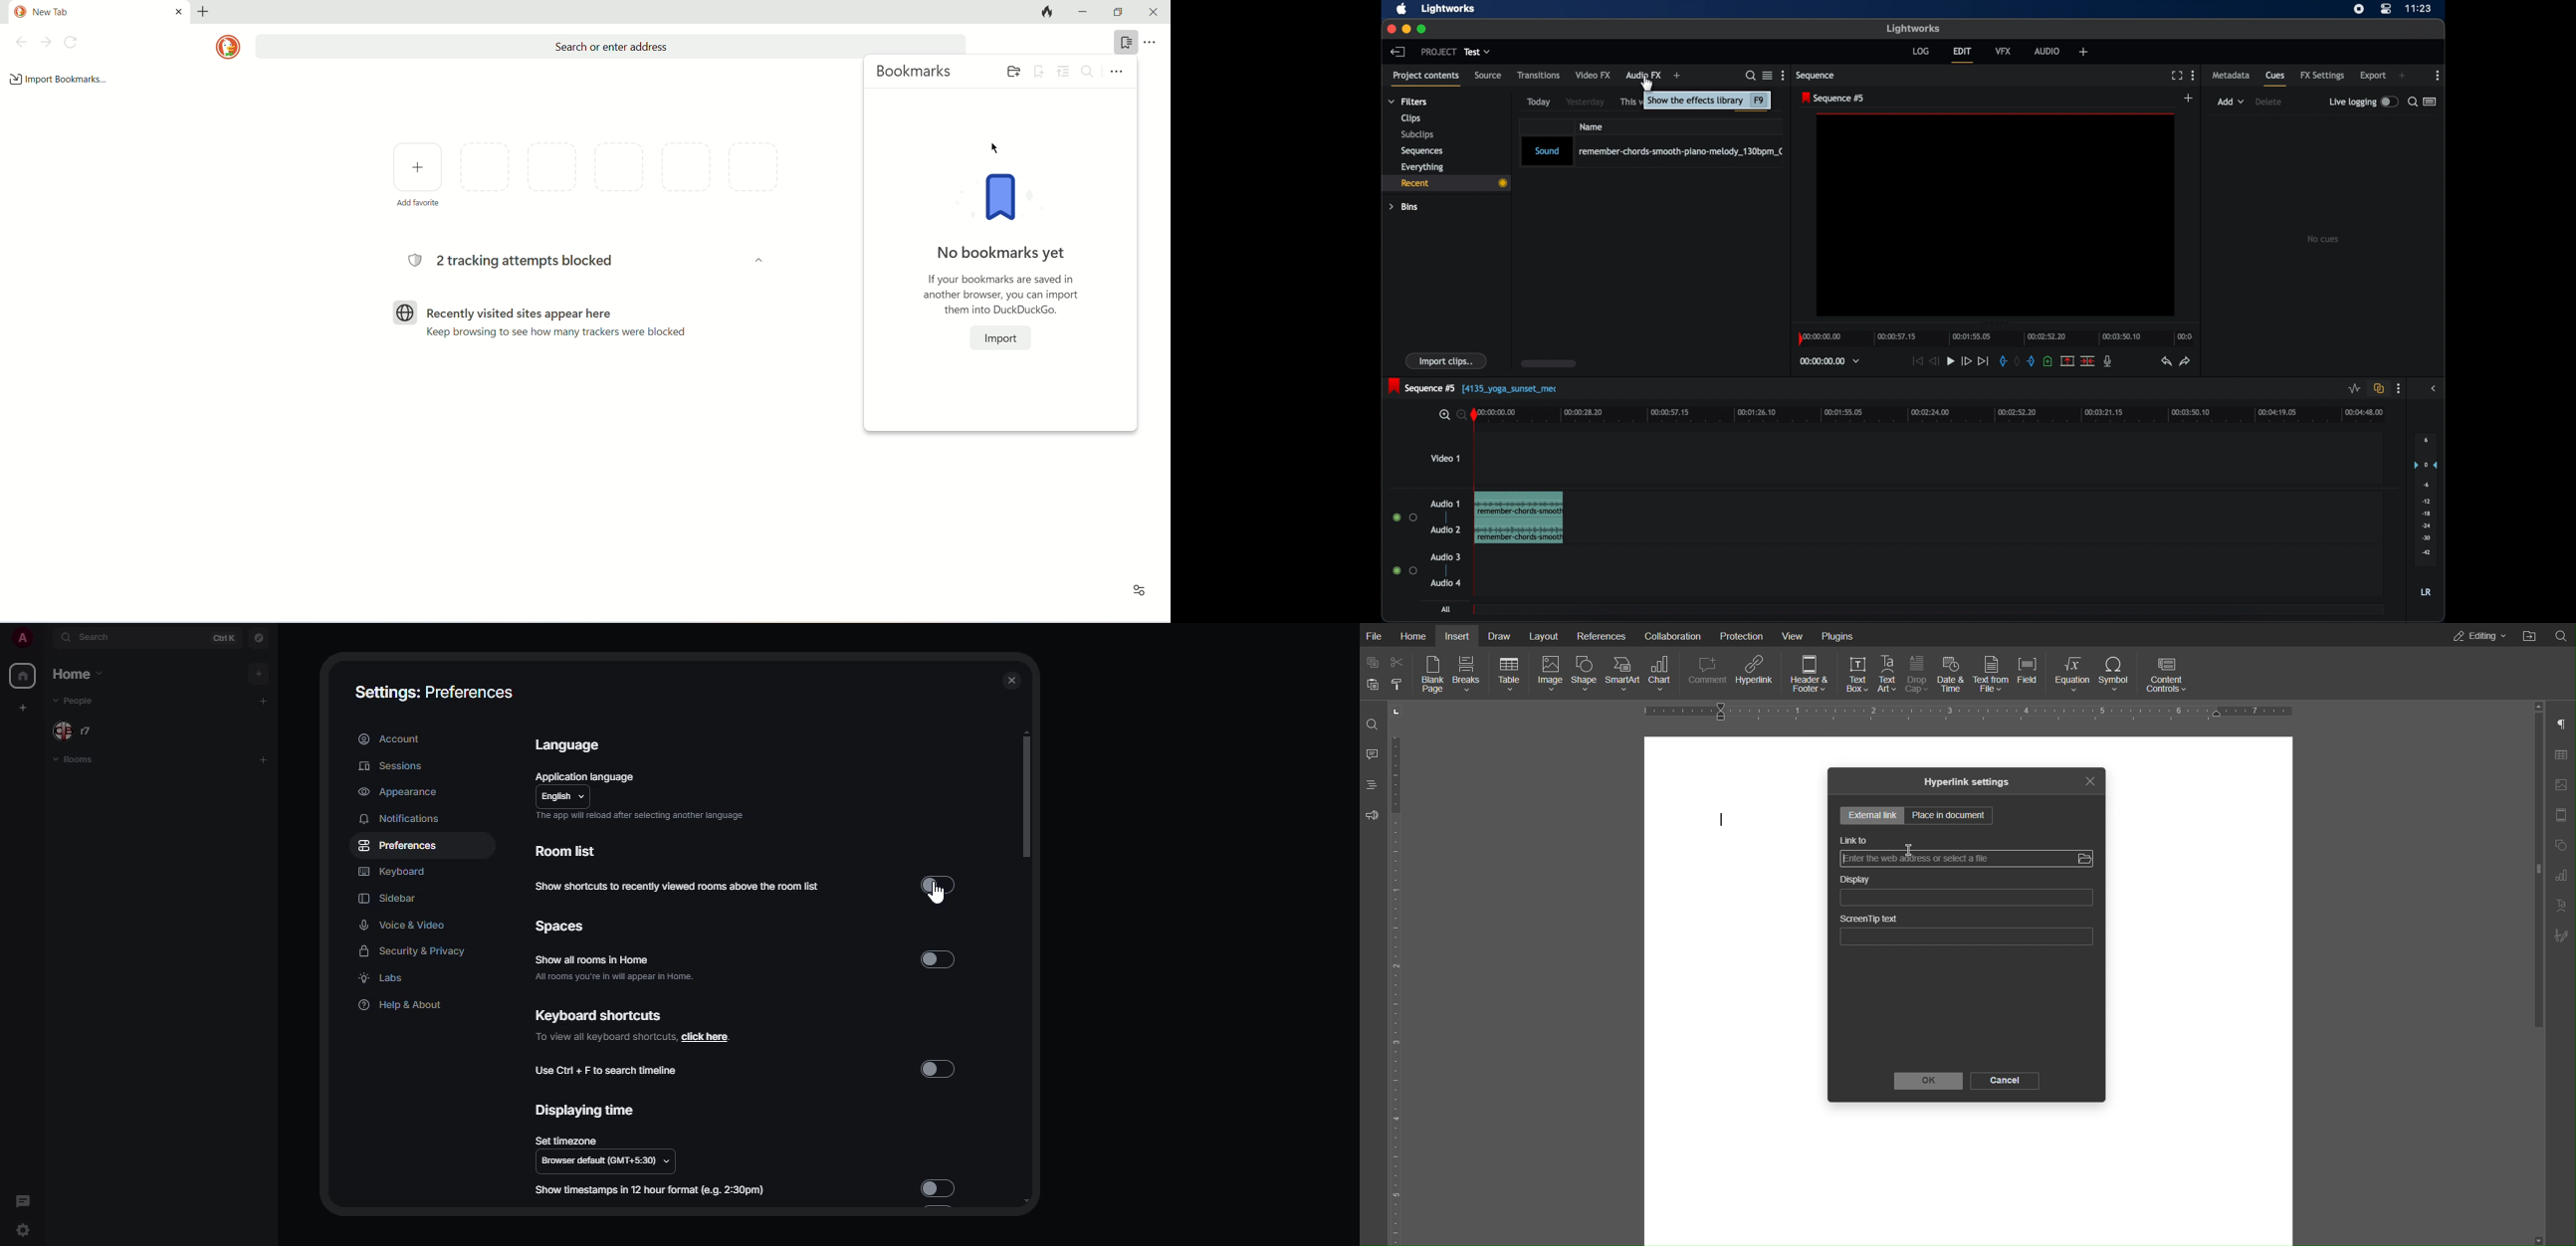 The image size is (2576, 1260). I want to click on SmartArt, so click(1624, 674).